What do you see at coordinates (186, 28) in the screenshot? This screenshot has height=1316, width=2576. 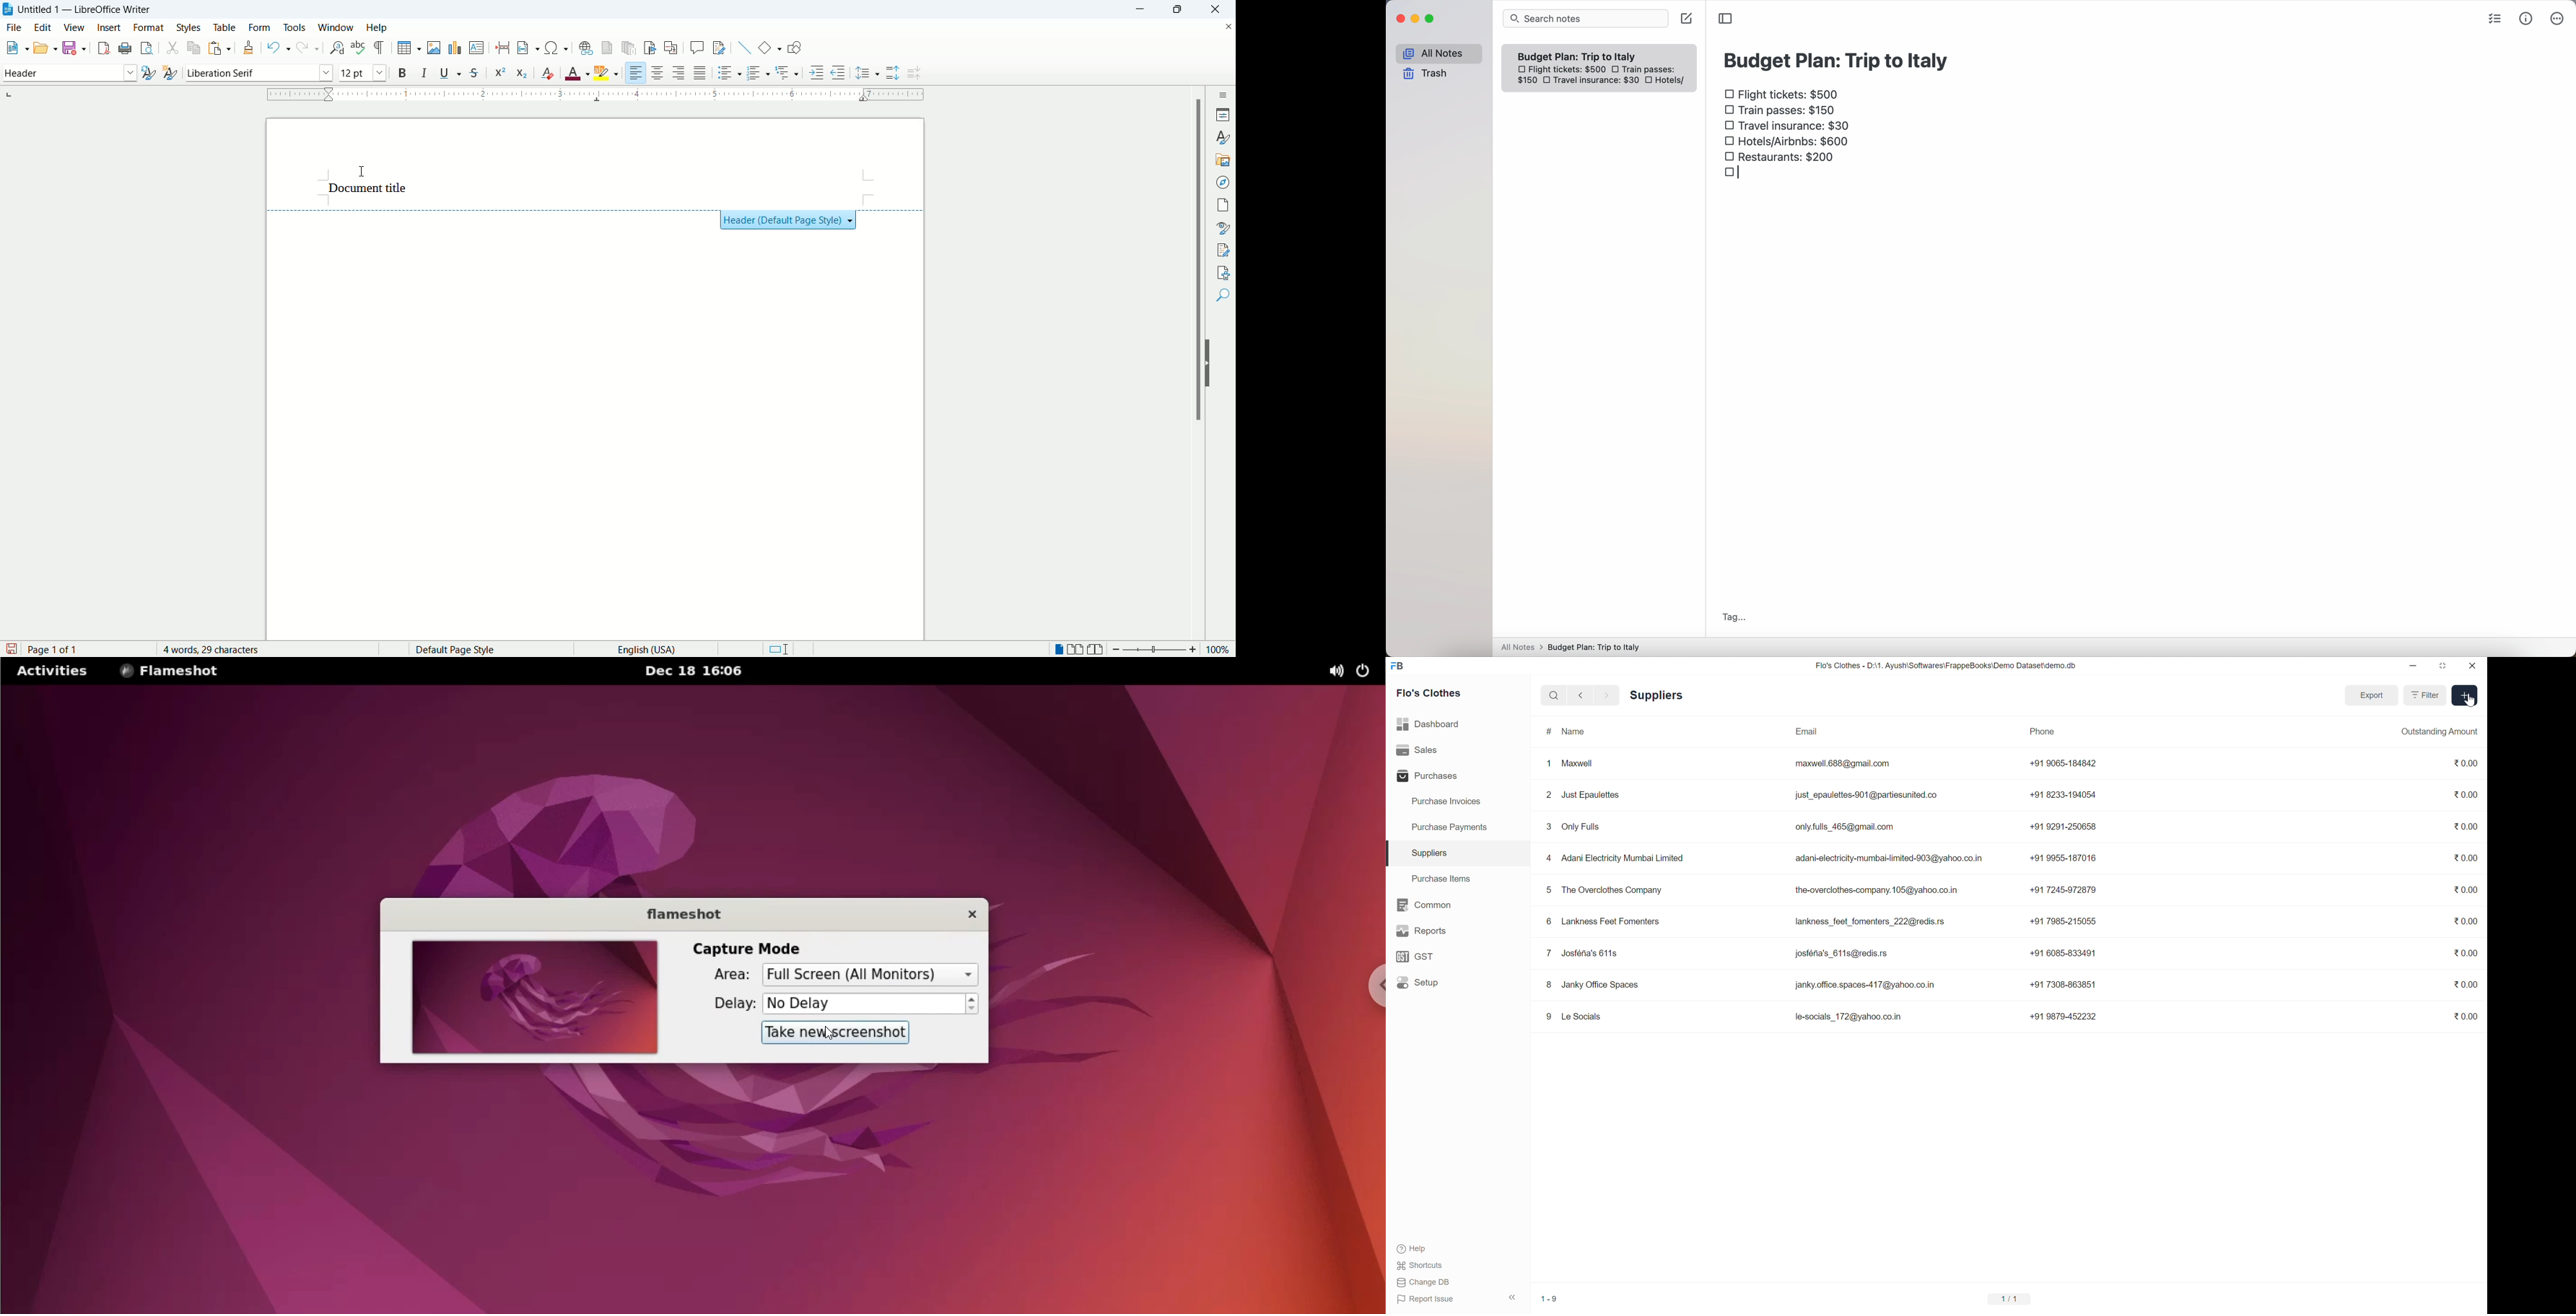 I see `styles` at bounding box center [186, 28].